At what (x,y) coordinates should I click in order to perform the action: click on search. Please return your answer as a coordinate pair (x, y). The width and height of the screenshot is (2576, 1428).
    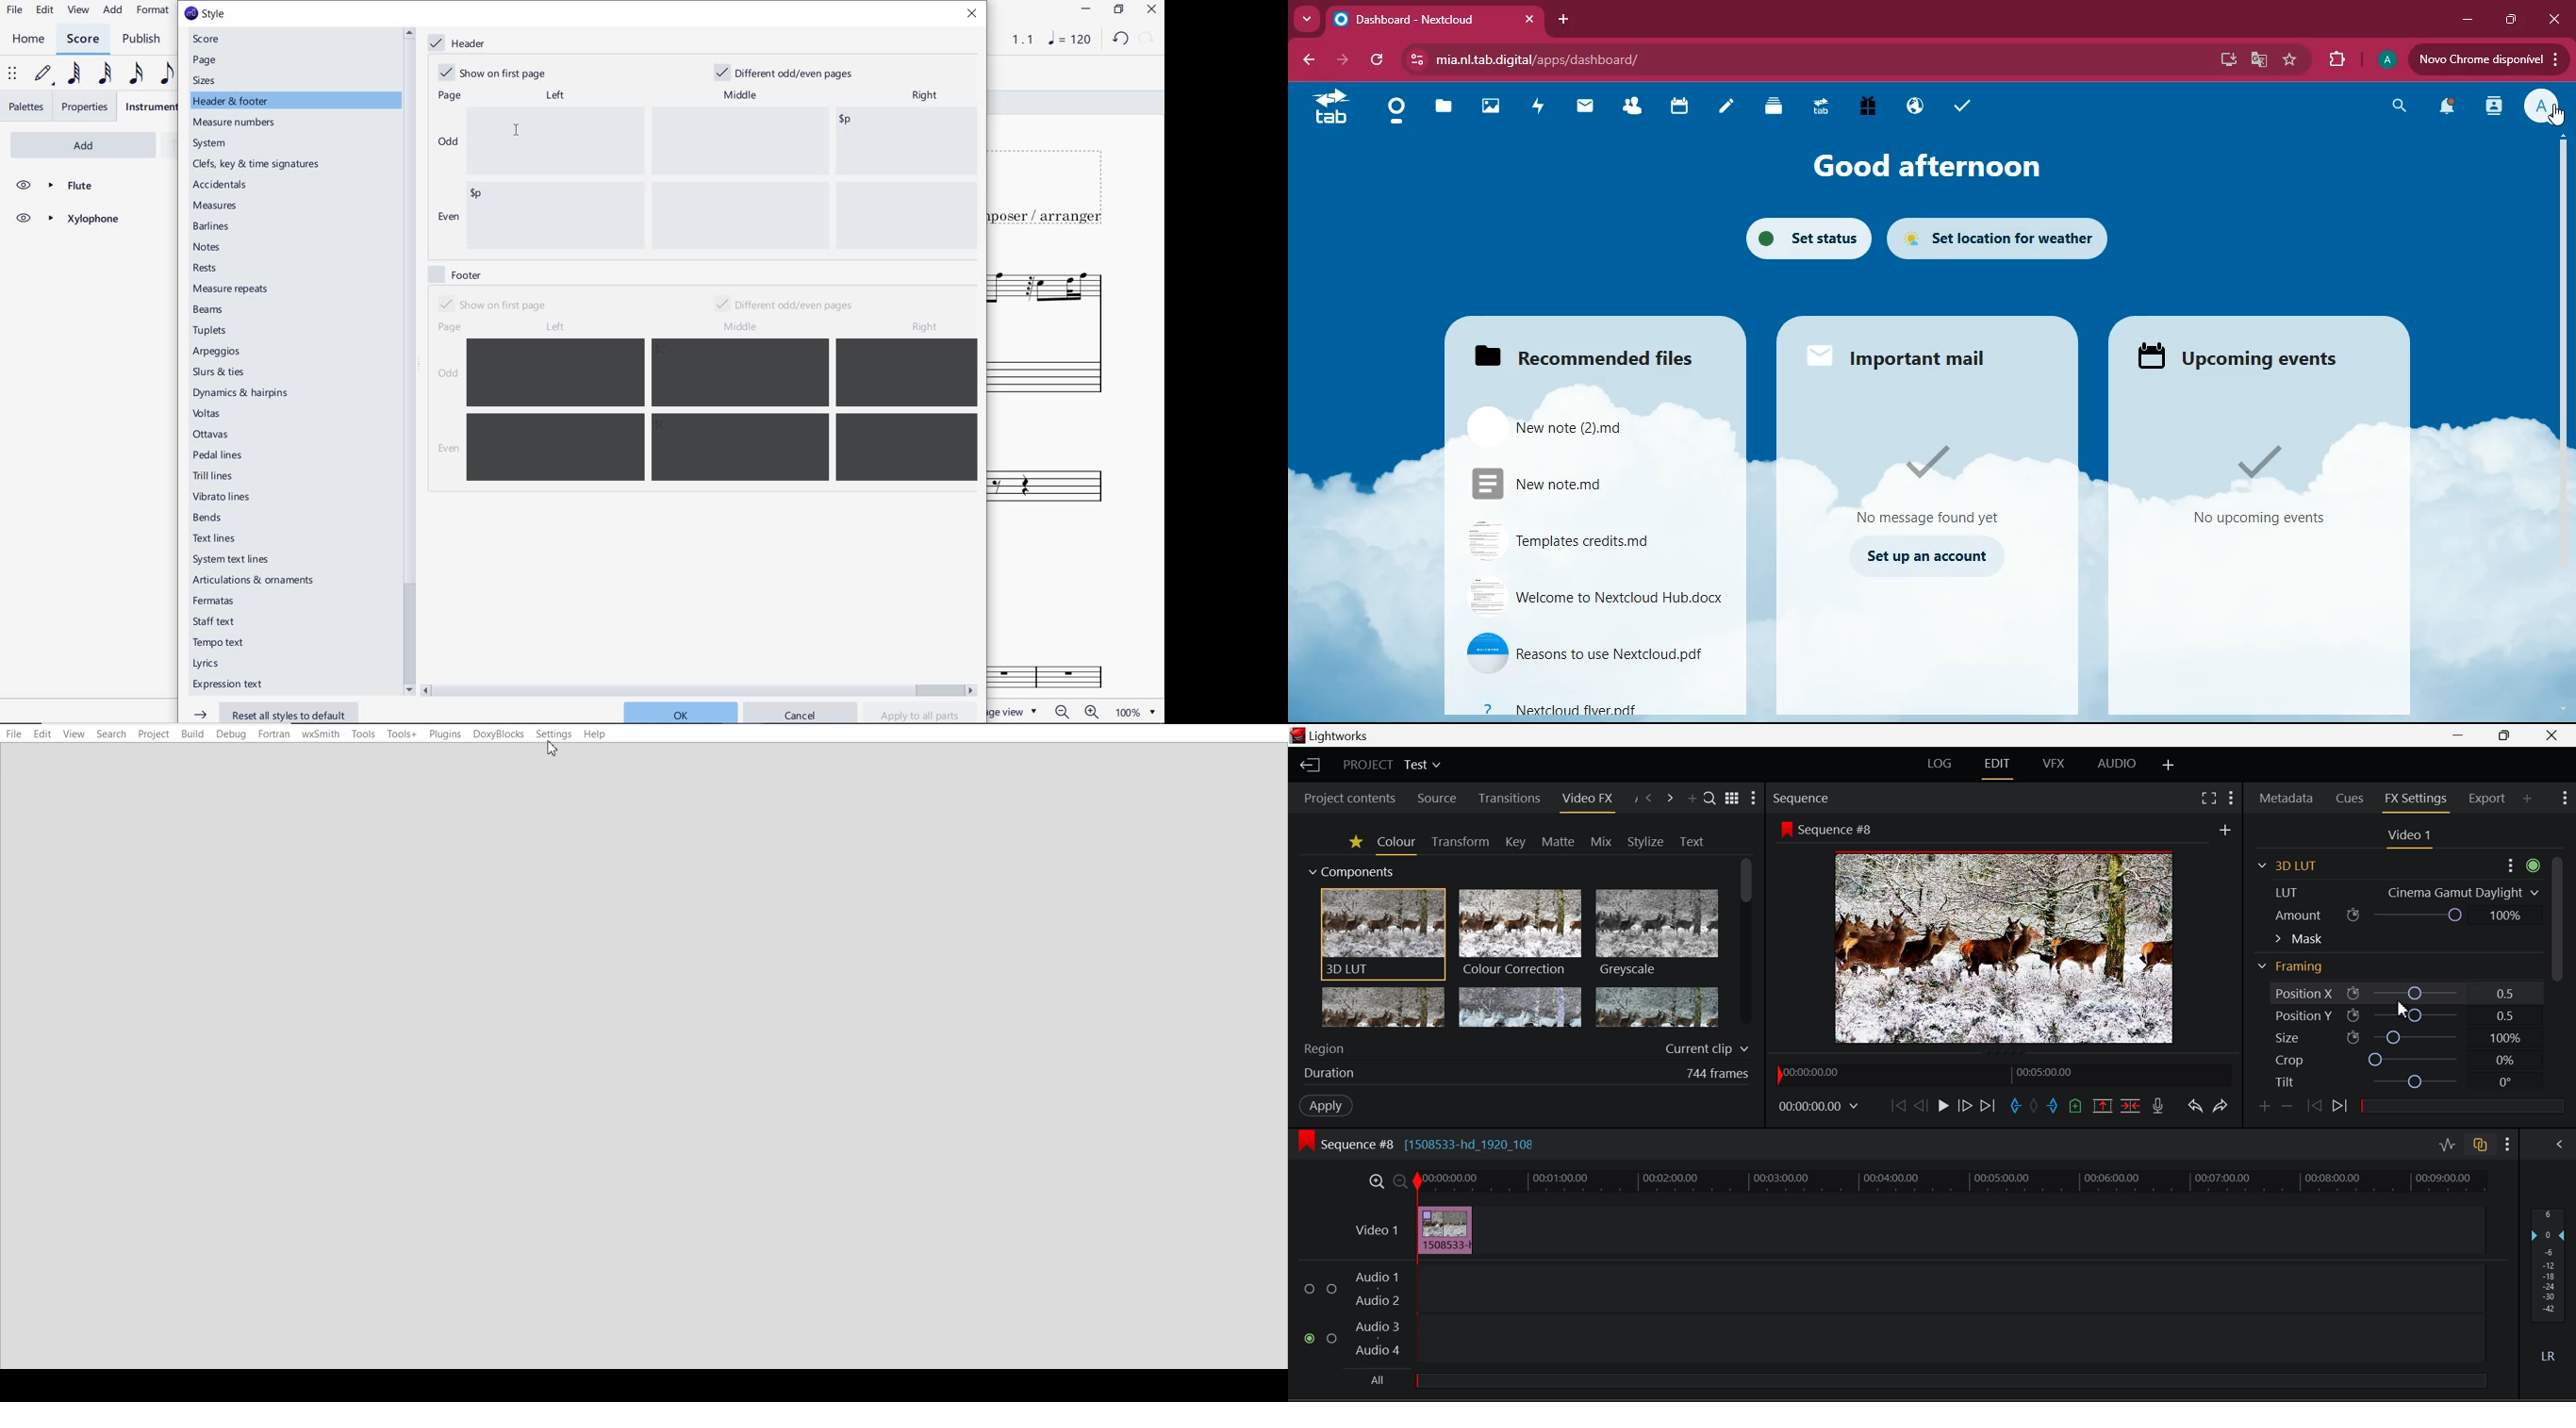
    Looking at the image, I should click on (2398, 106).